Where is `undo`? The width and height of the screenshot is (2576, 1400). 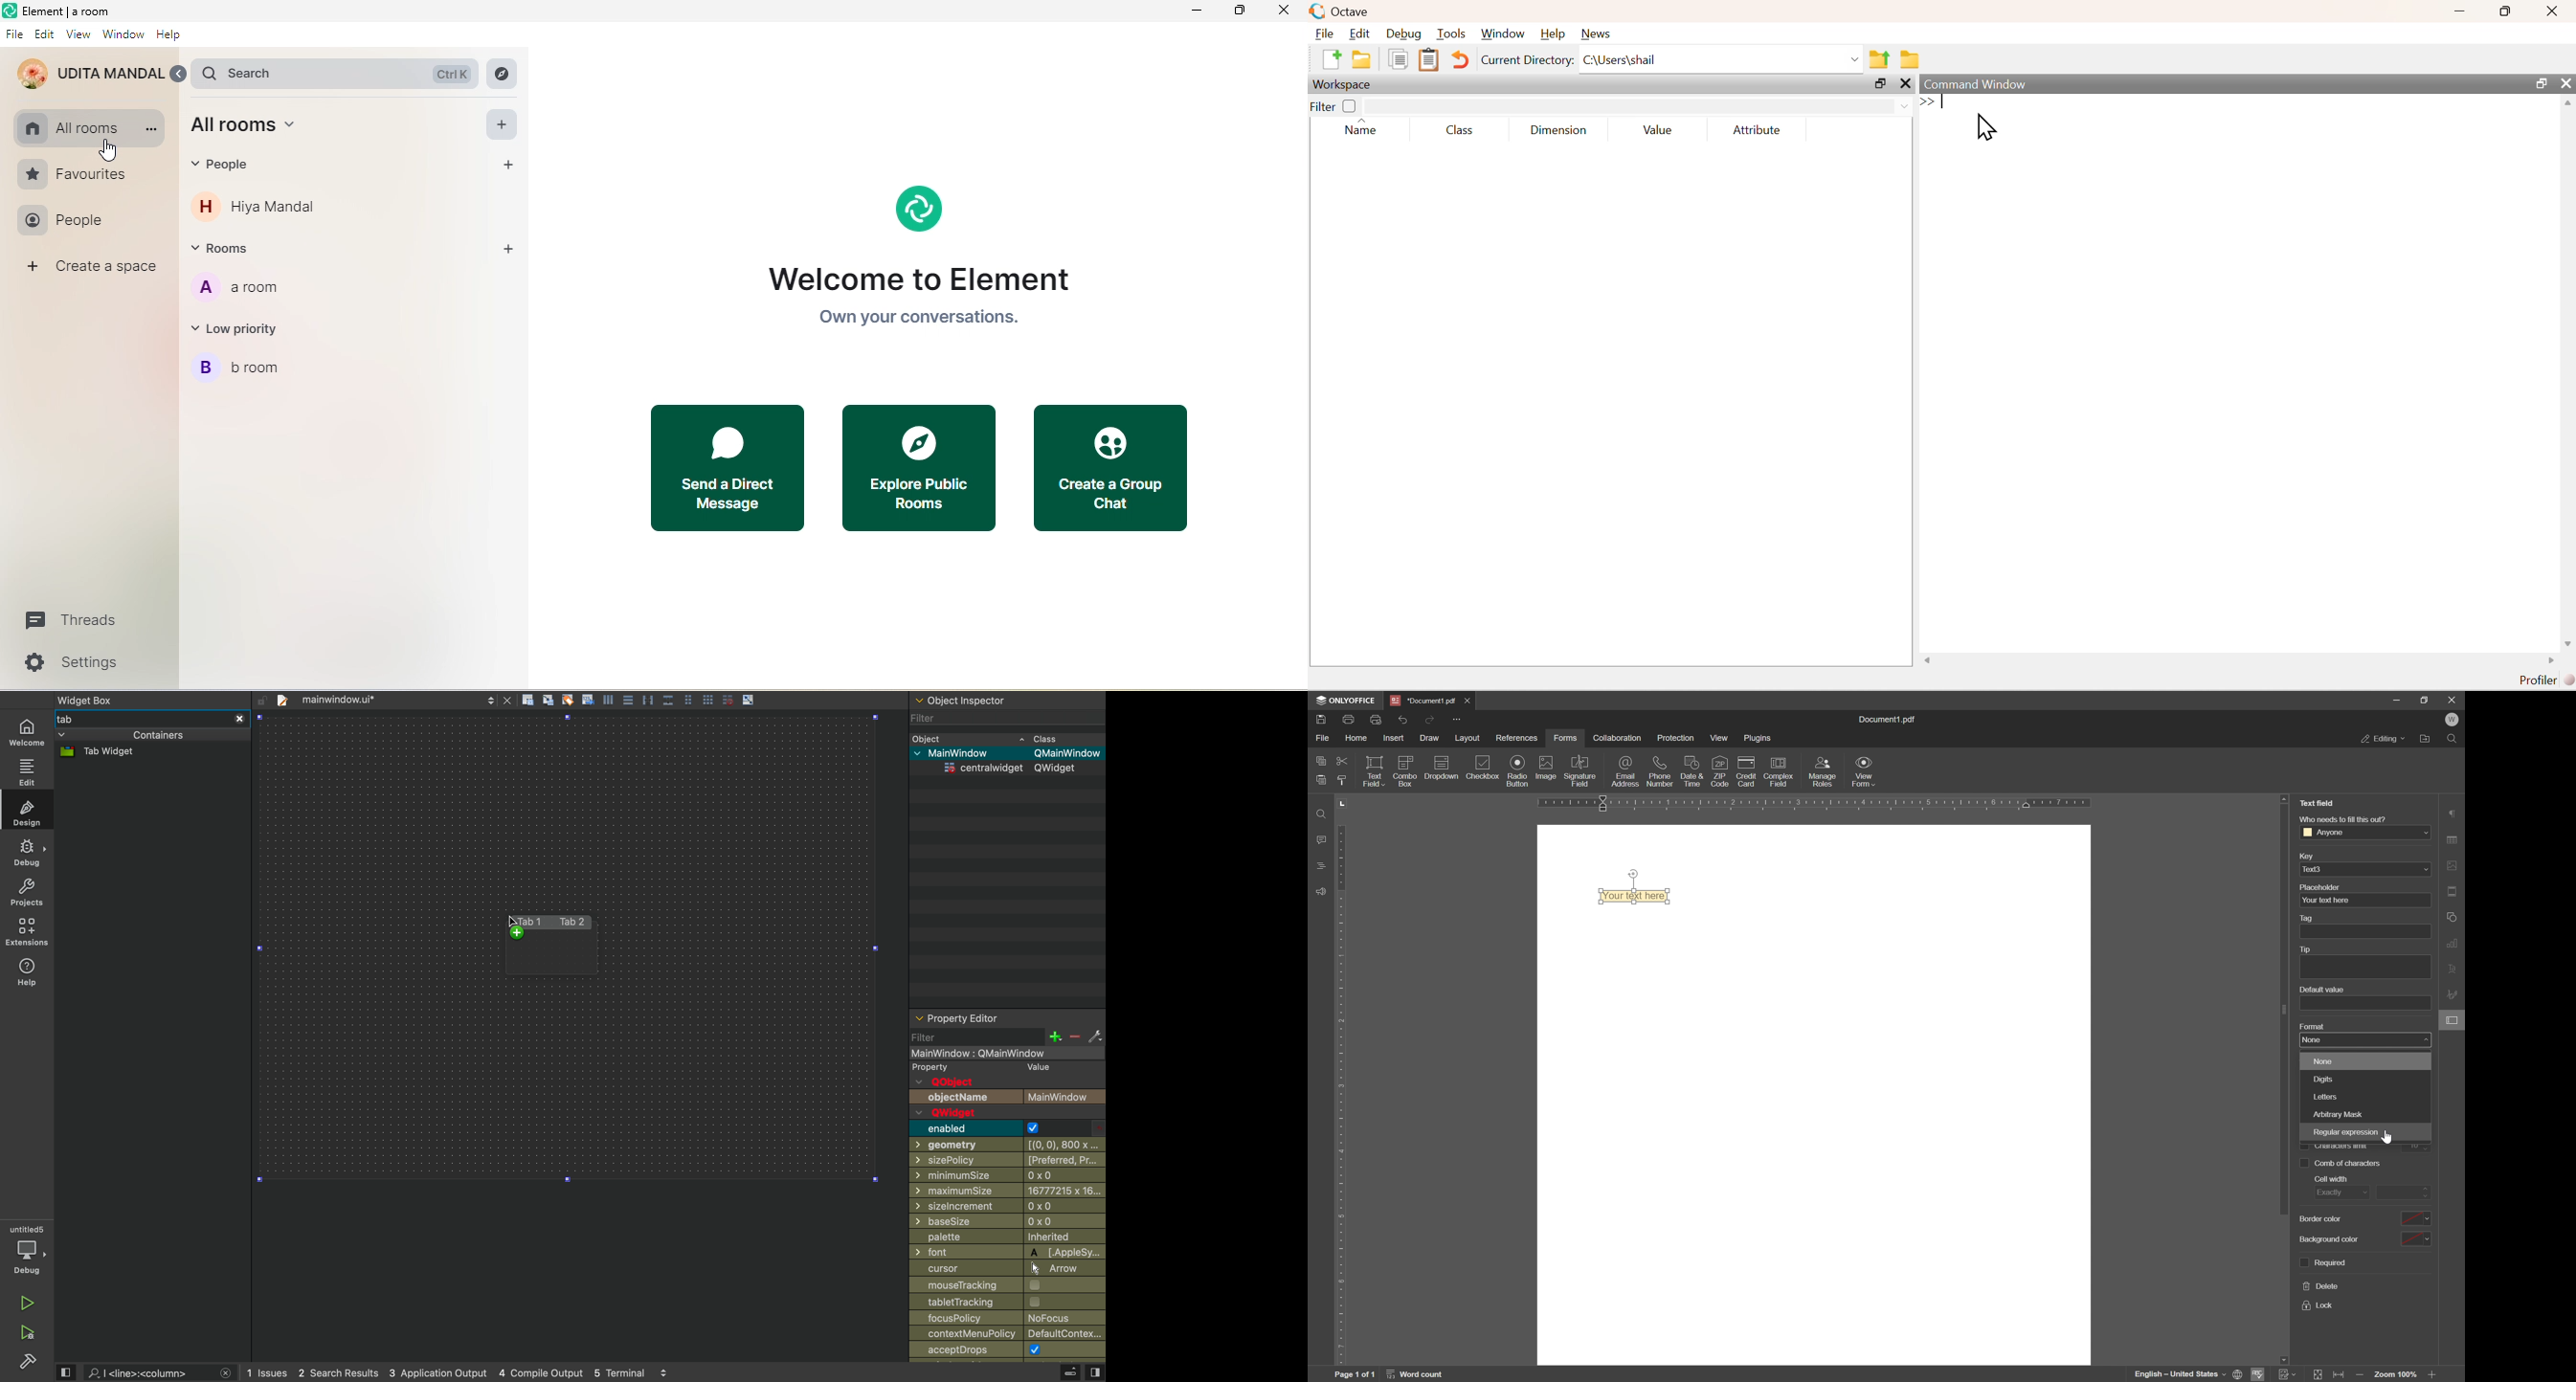
undo is located at coordinates (1460, 59).